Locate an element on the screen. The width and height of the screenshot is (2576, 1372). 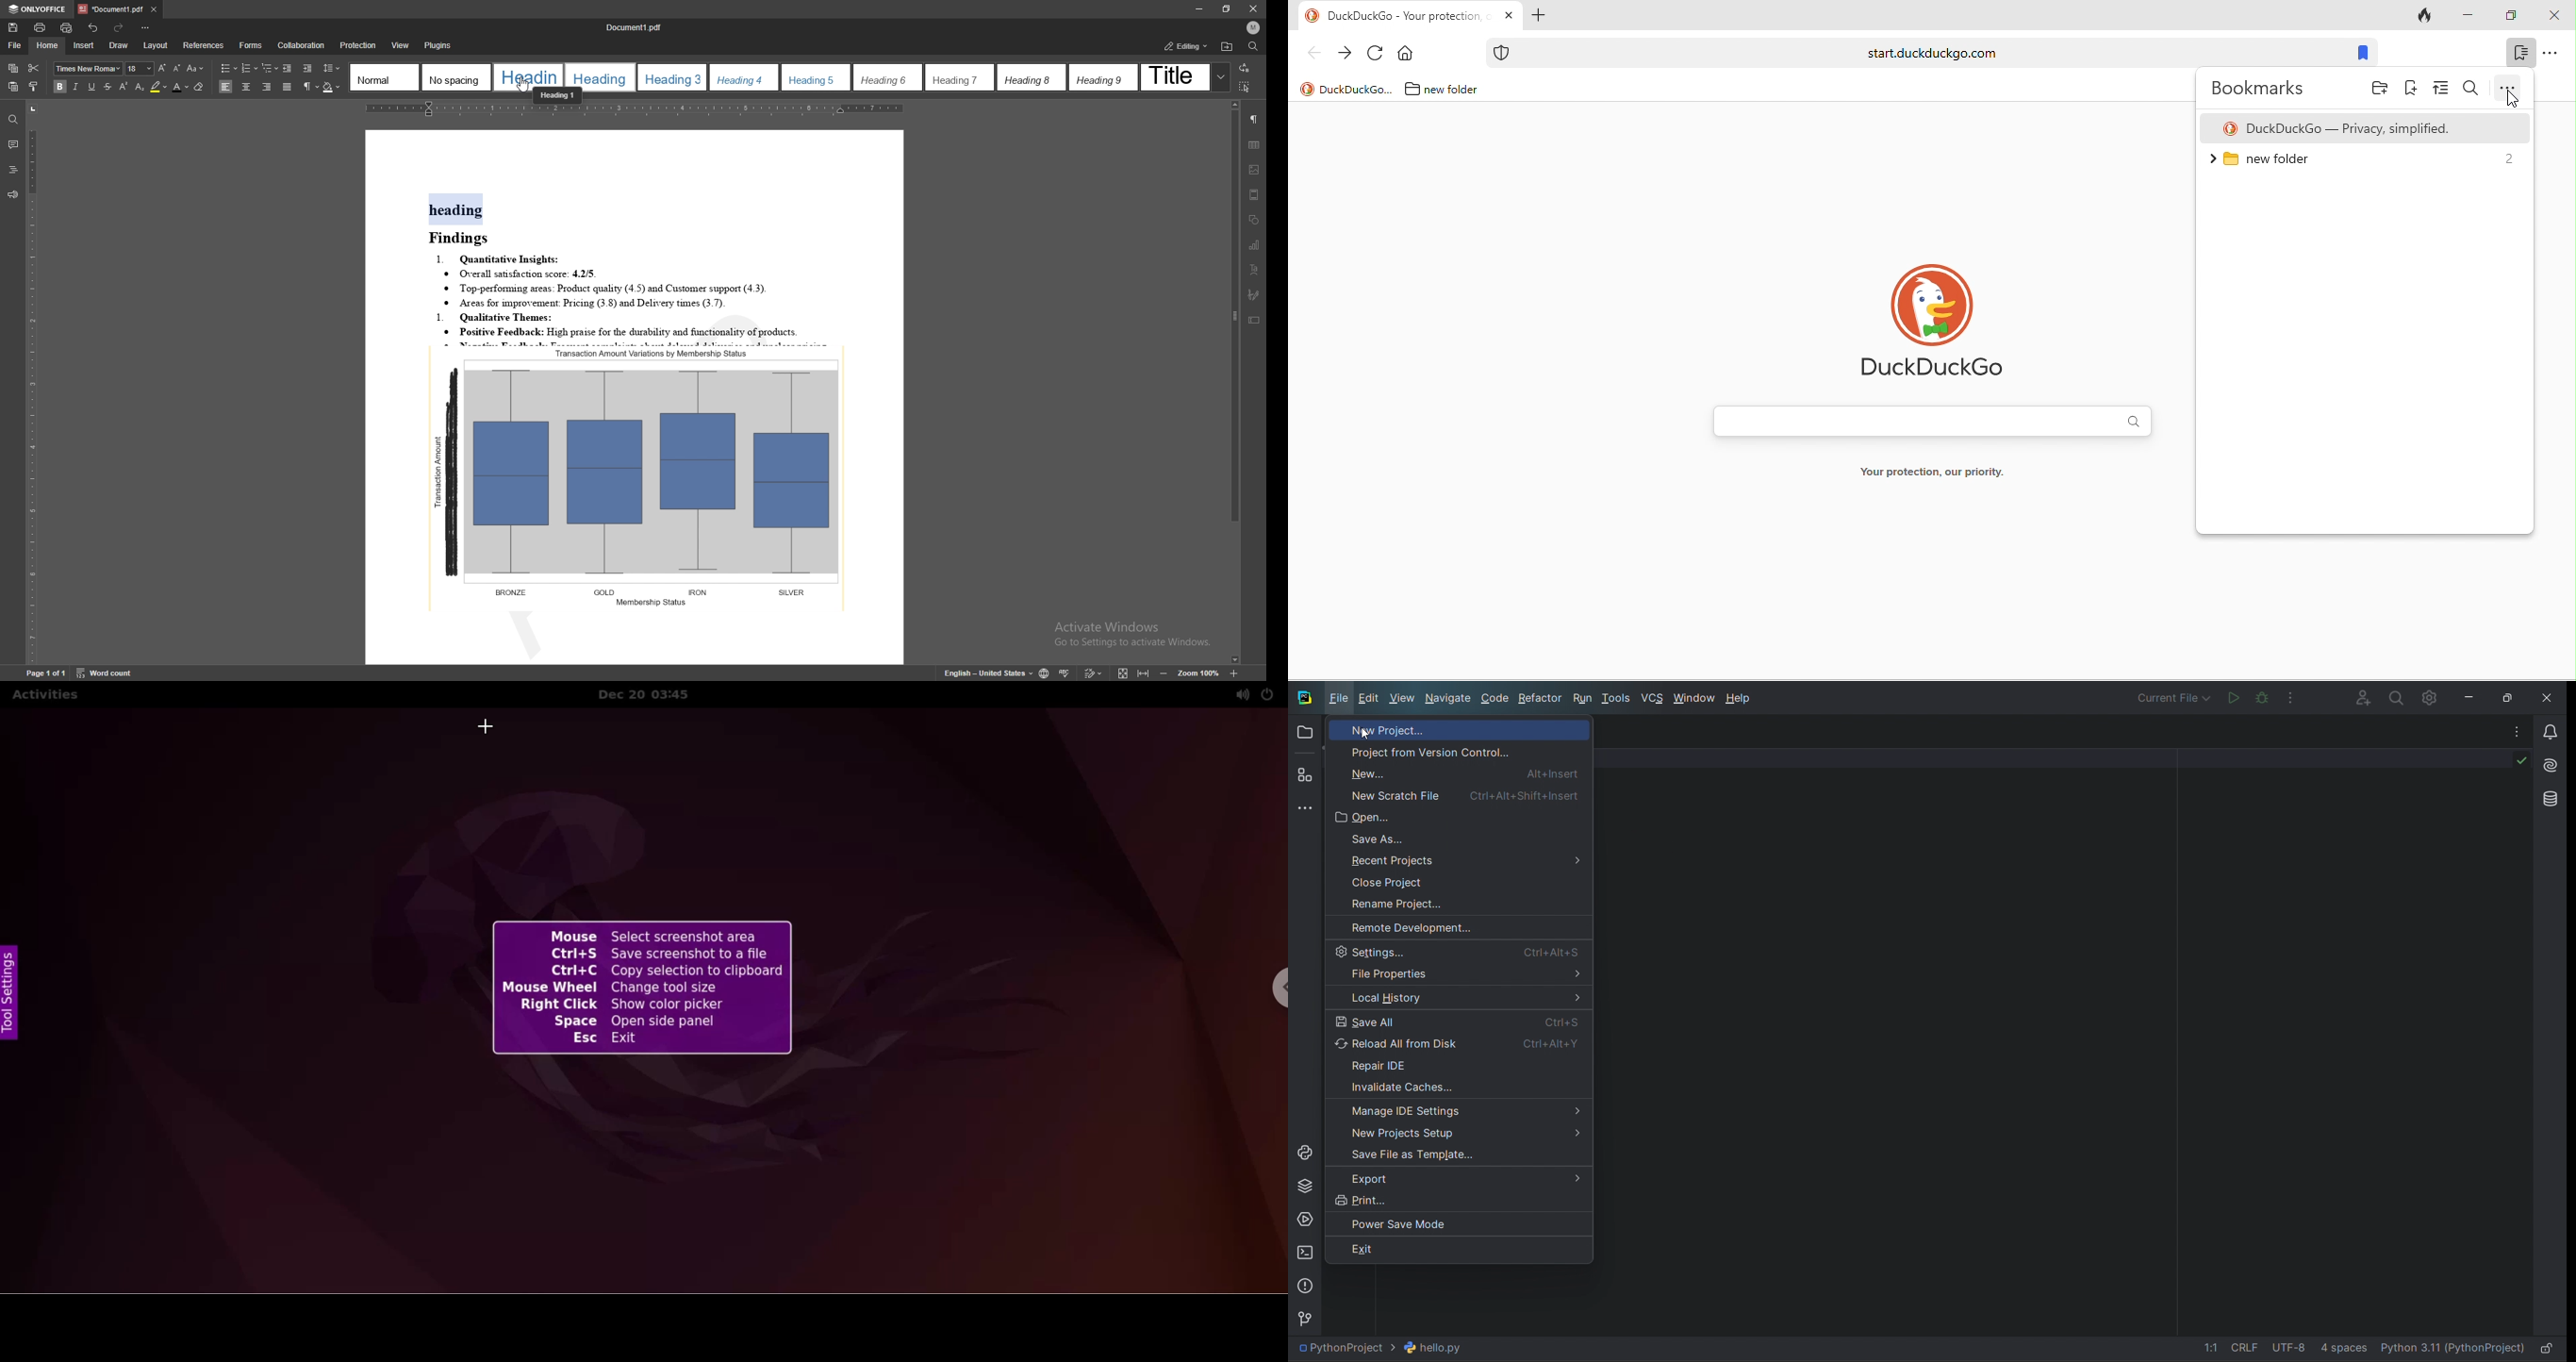
image is located at coordinates (1254, 170).